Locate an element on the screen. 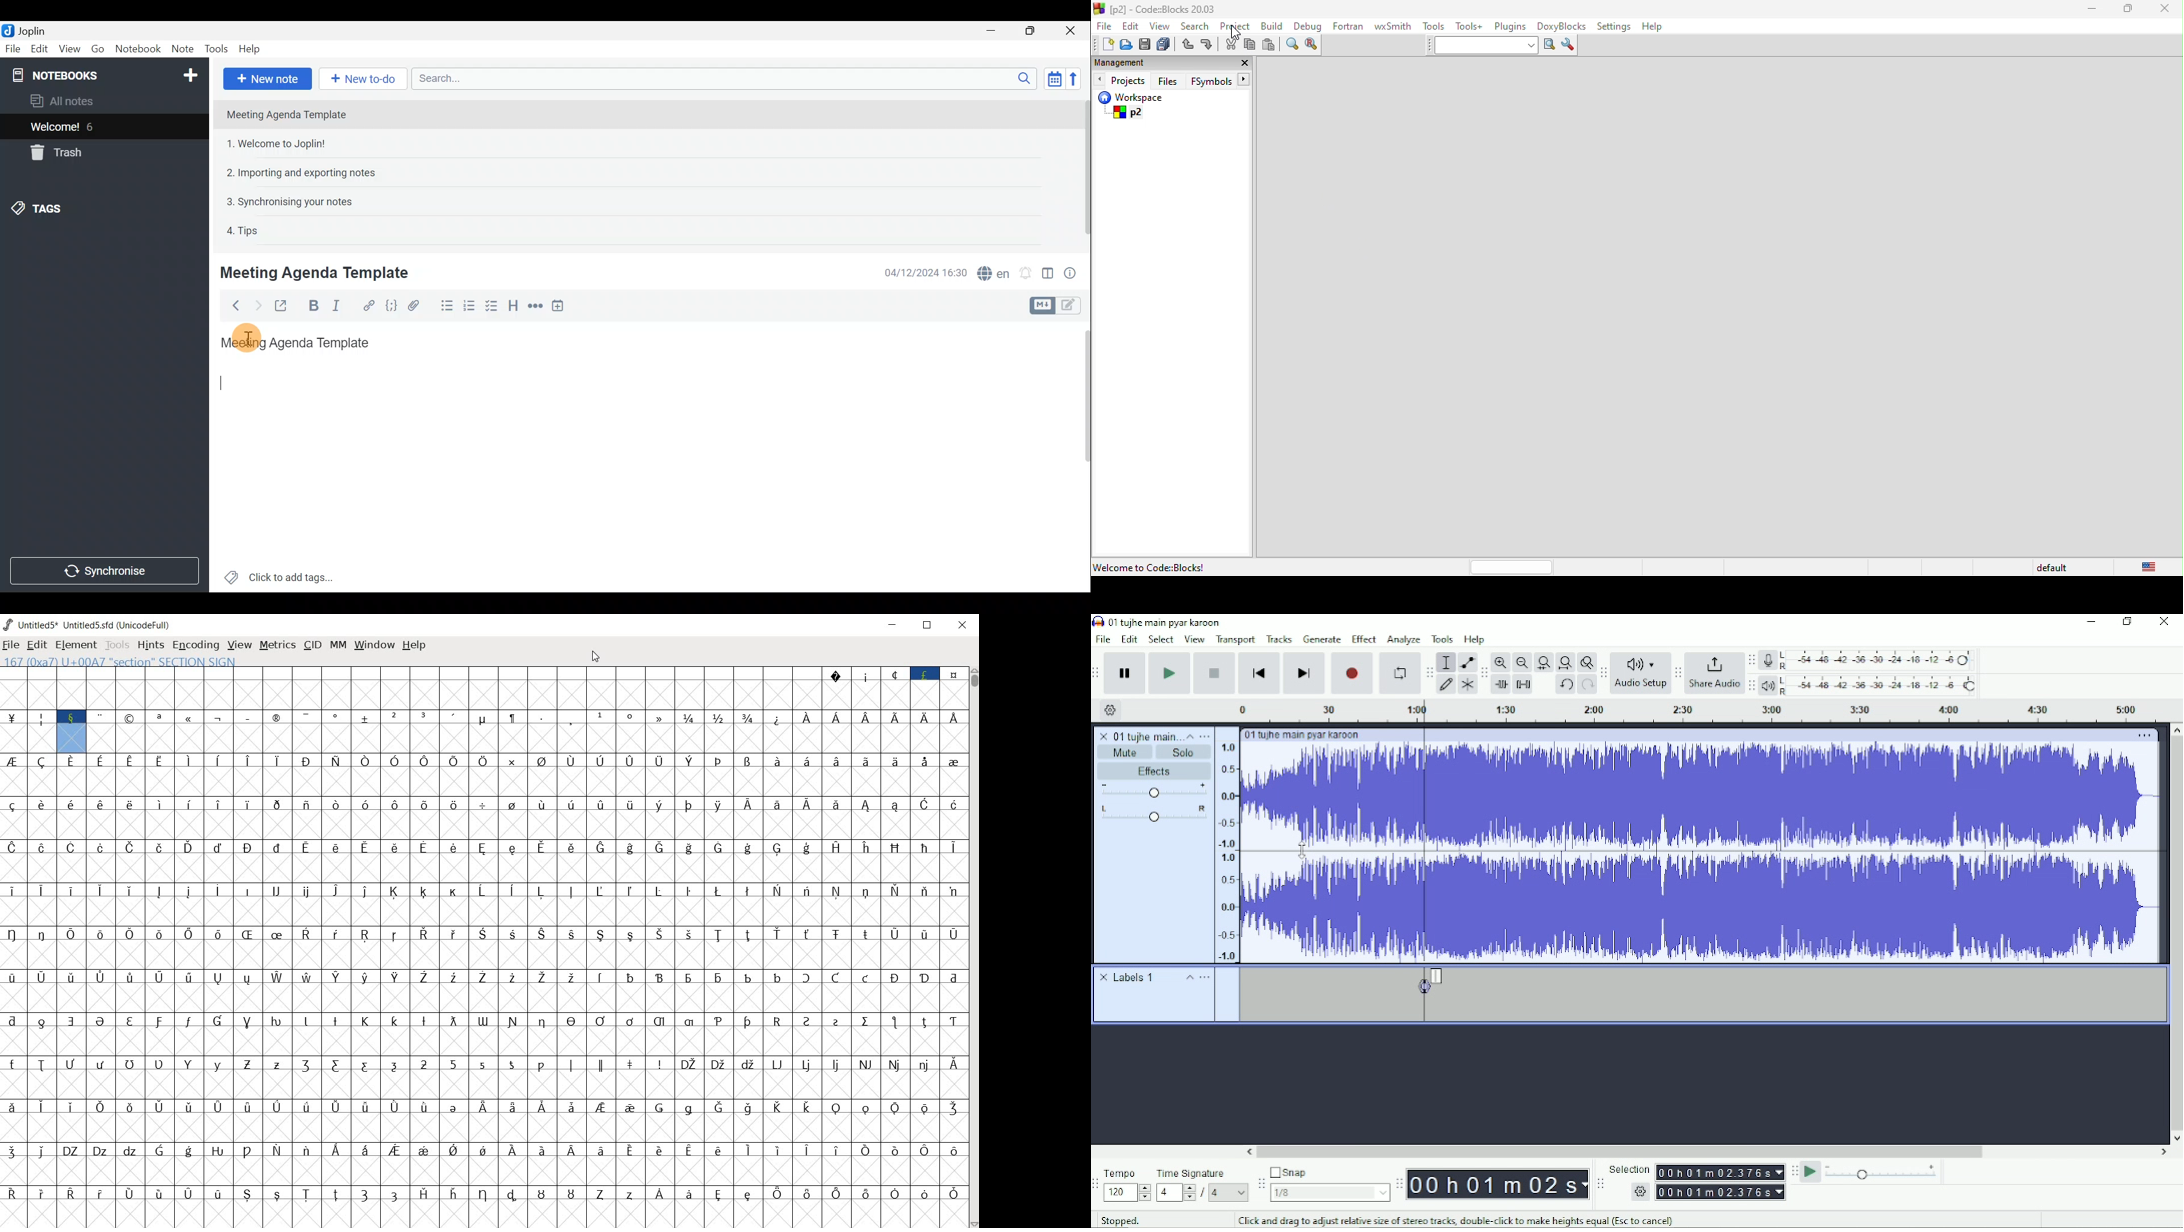 The image size is (2184, 1232). Latin extended characters is located at coordinates (133, 991).